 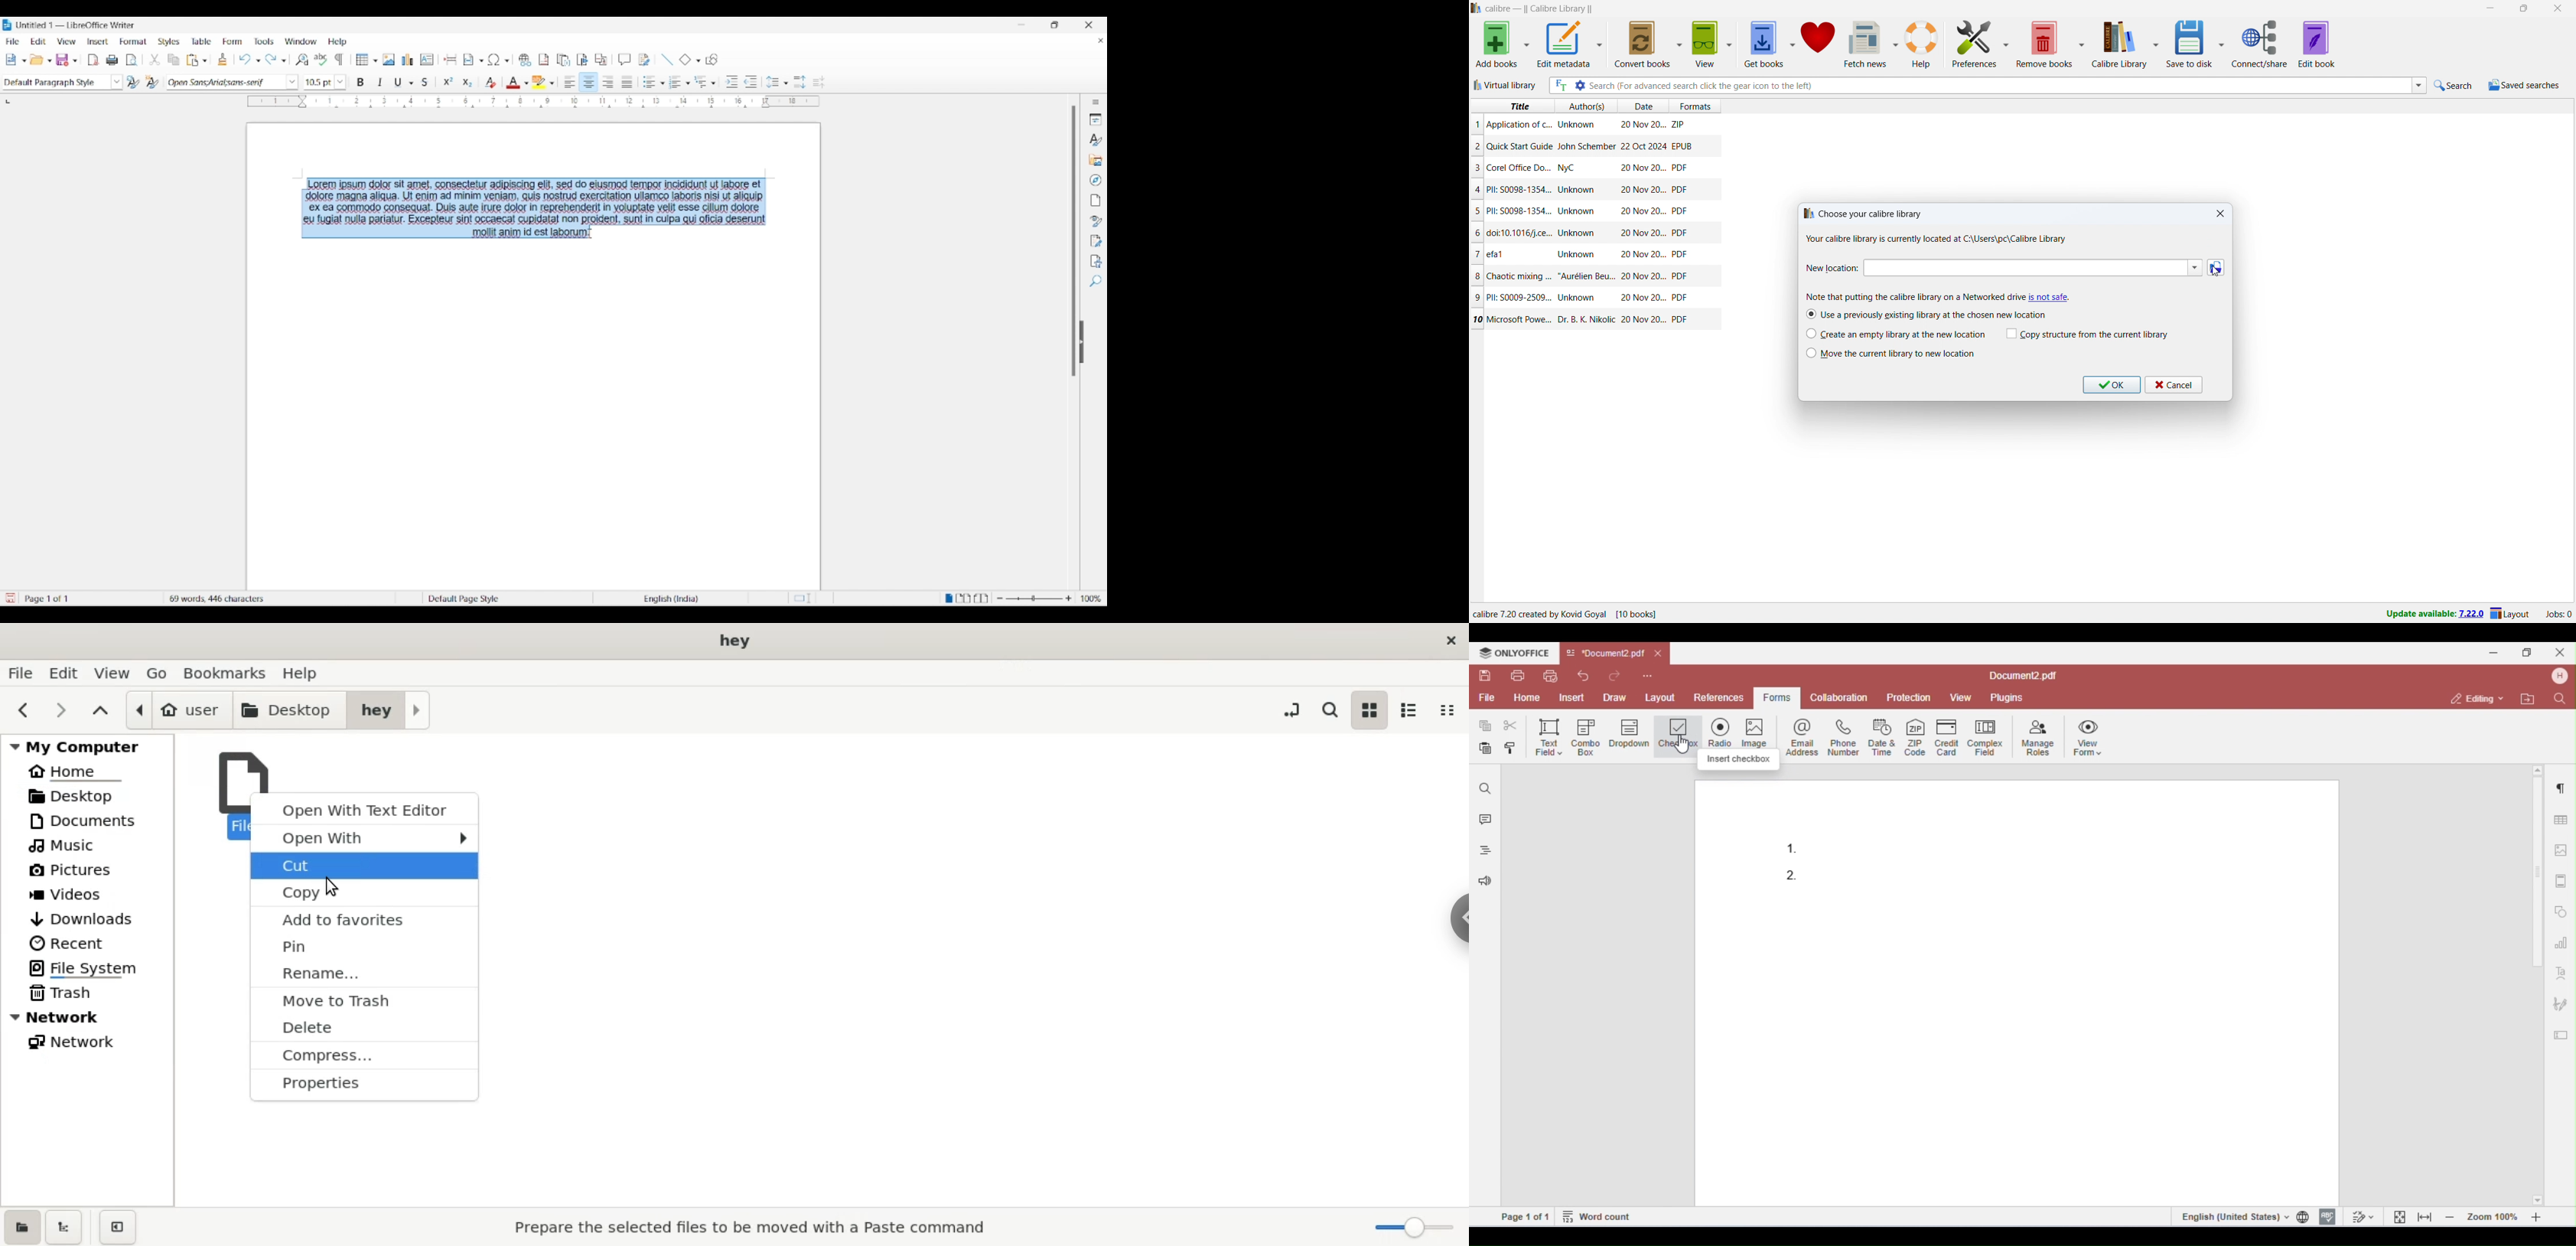 I want to click on Date, so click(x=1641, y=298).